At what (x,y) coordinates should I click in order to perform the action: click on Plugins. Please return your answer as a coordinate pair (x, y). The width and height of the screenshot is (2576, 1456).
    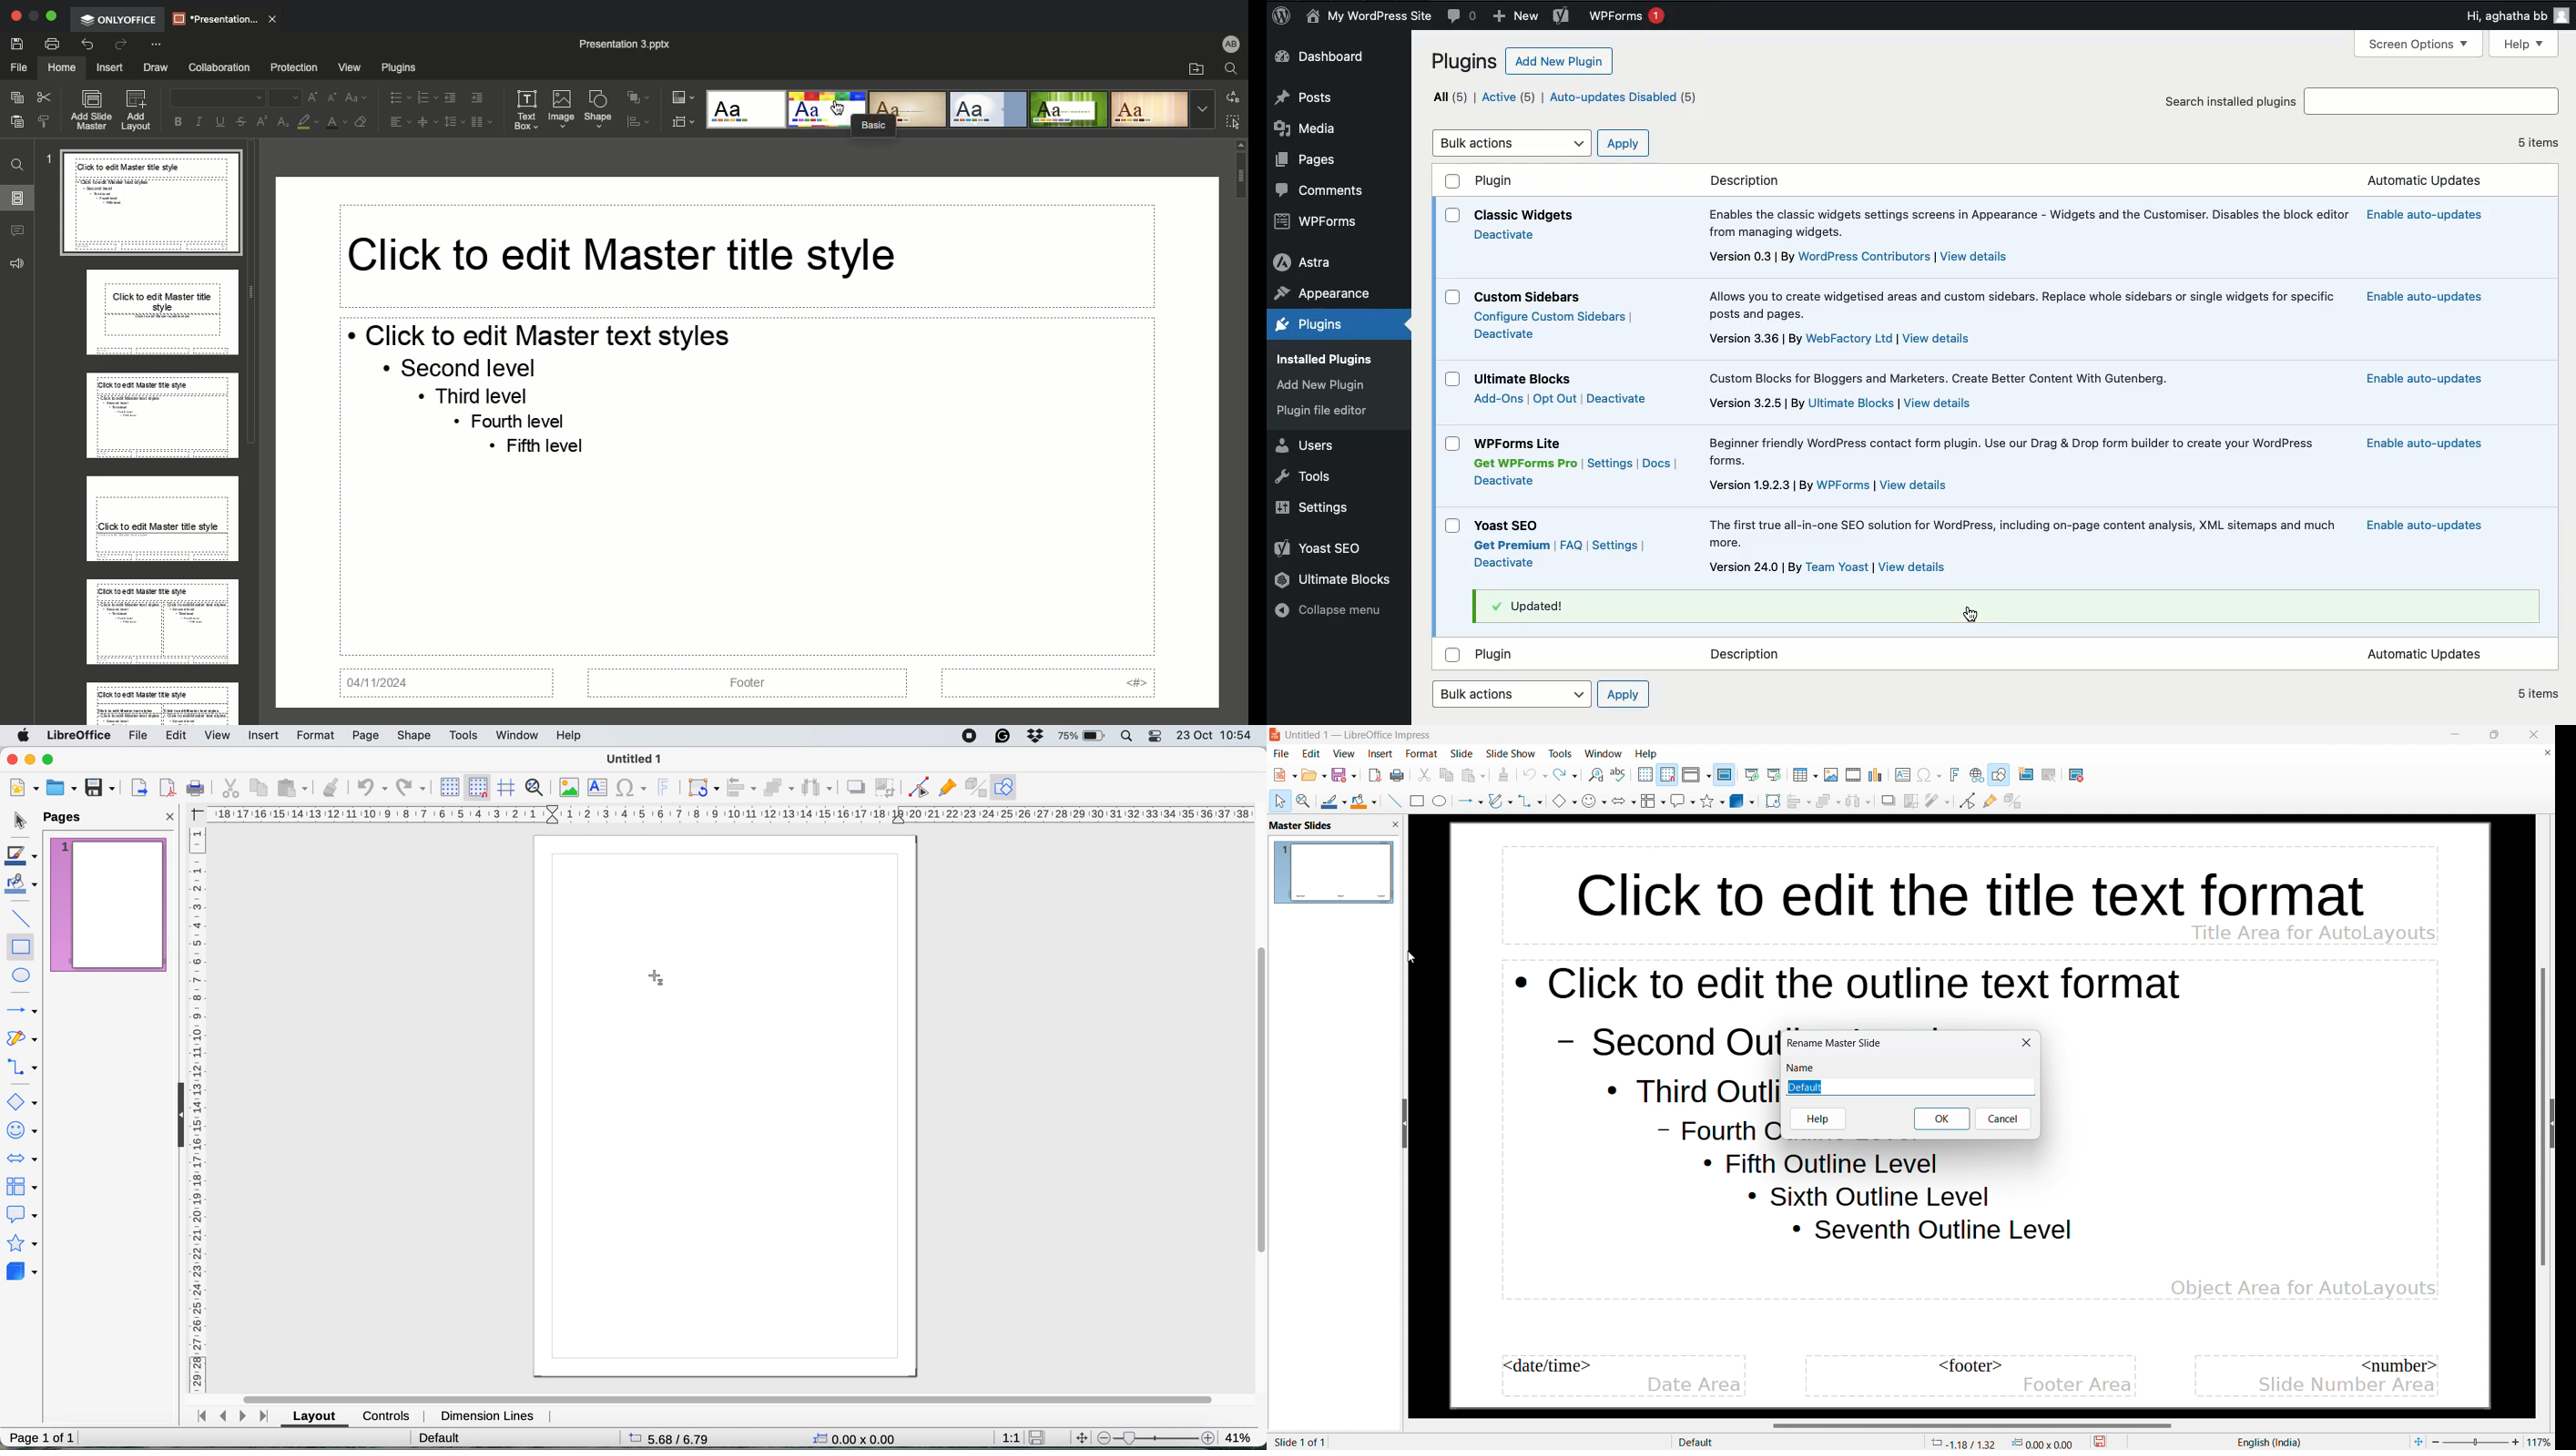
    Looking at the image, I should click on (1318, 326).